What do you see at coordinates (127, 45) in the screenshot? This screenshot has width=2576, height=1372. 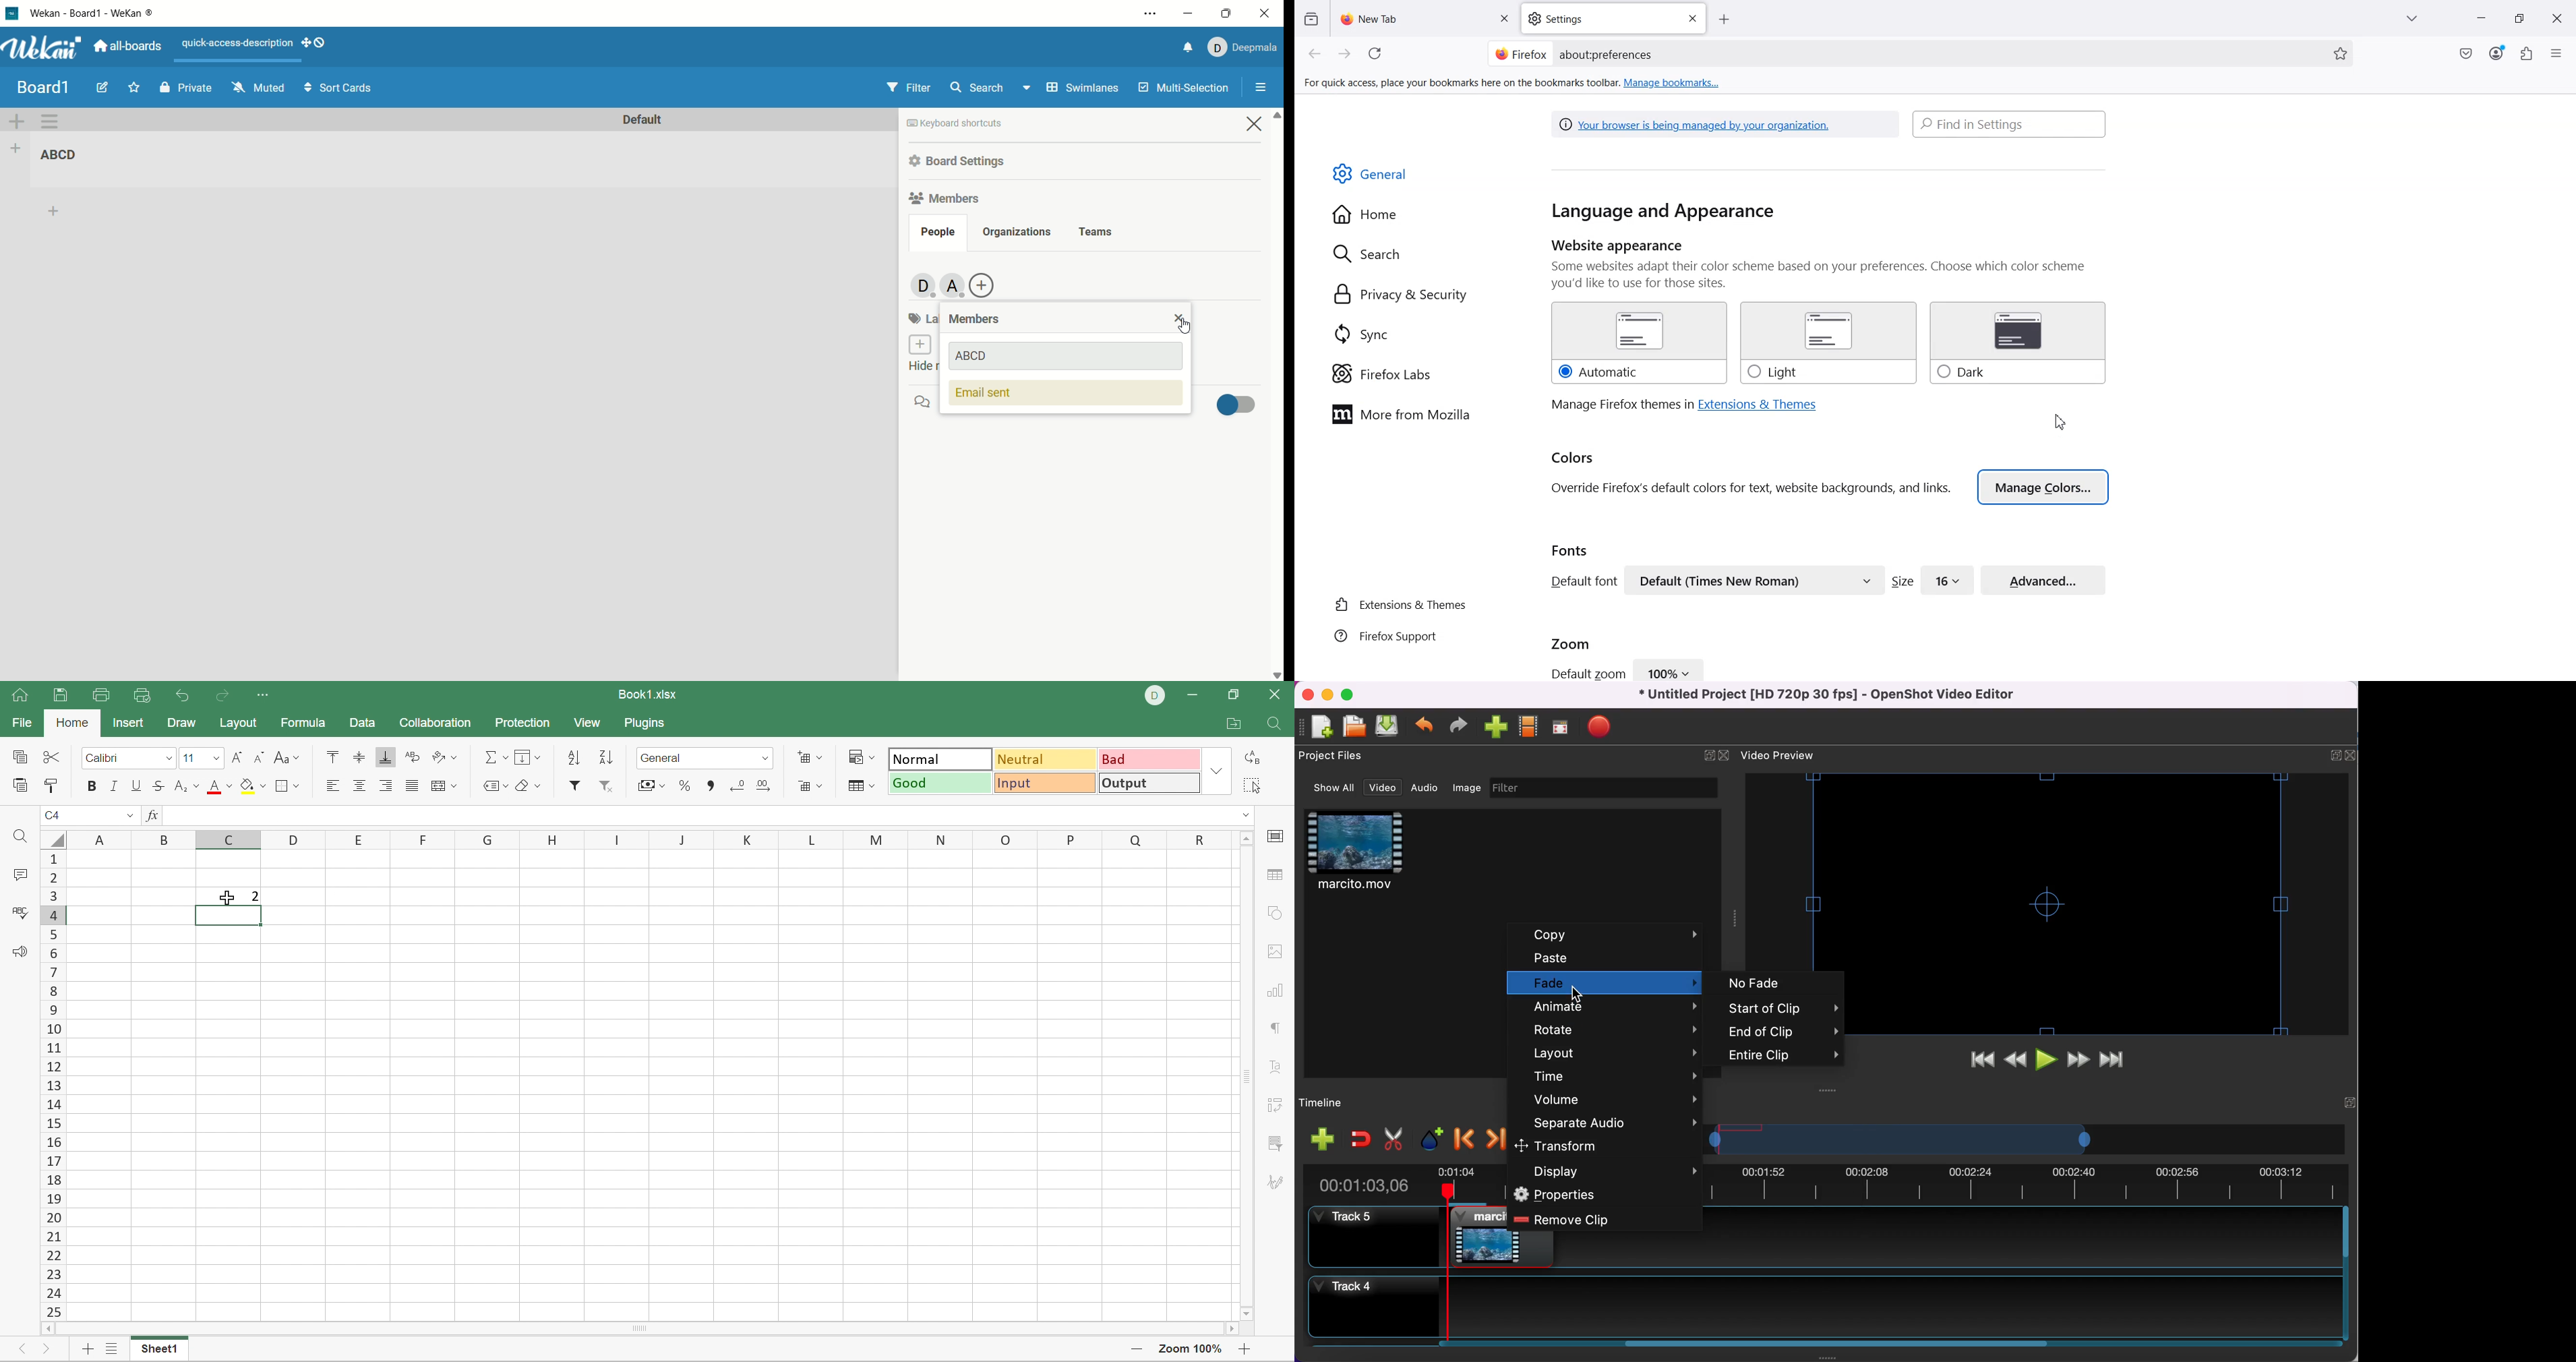 I see `all boards` at bounding box center [127, 45].